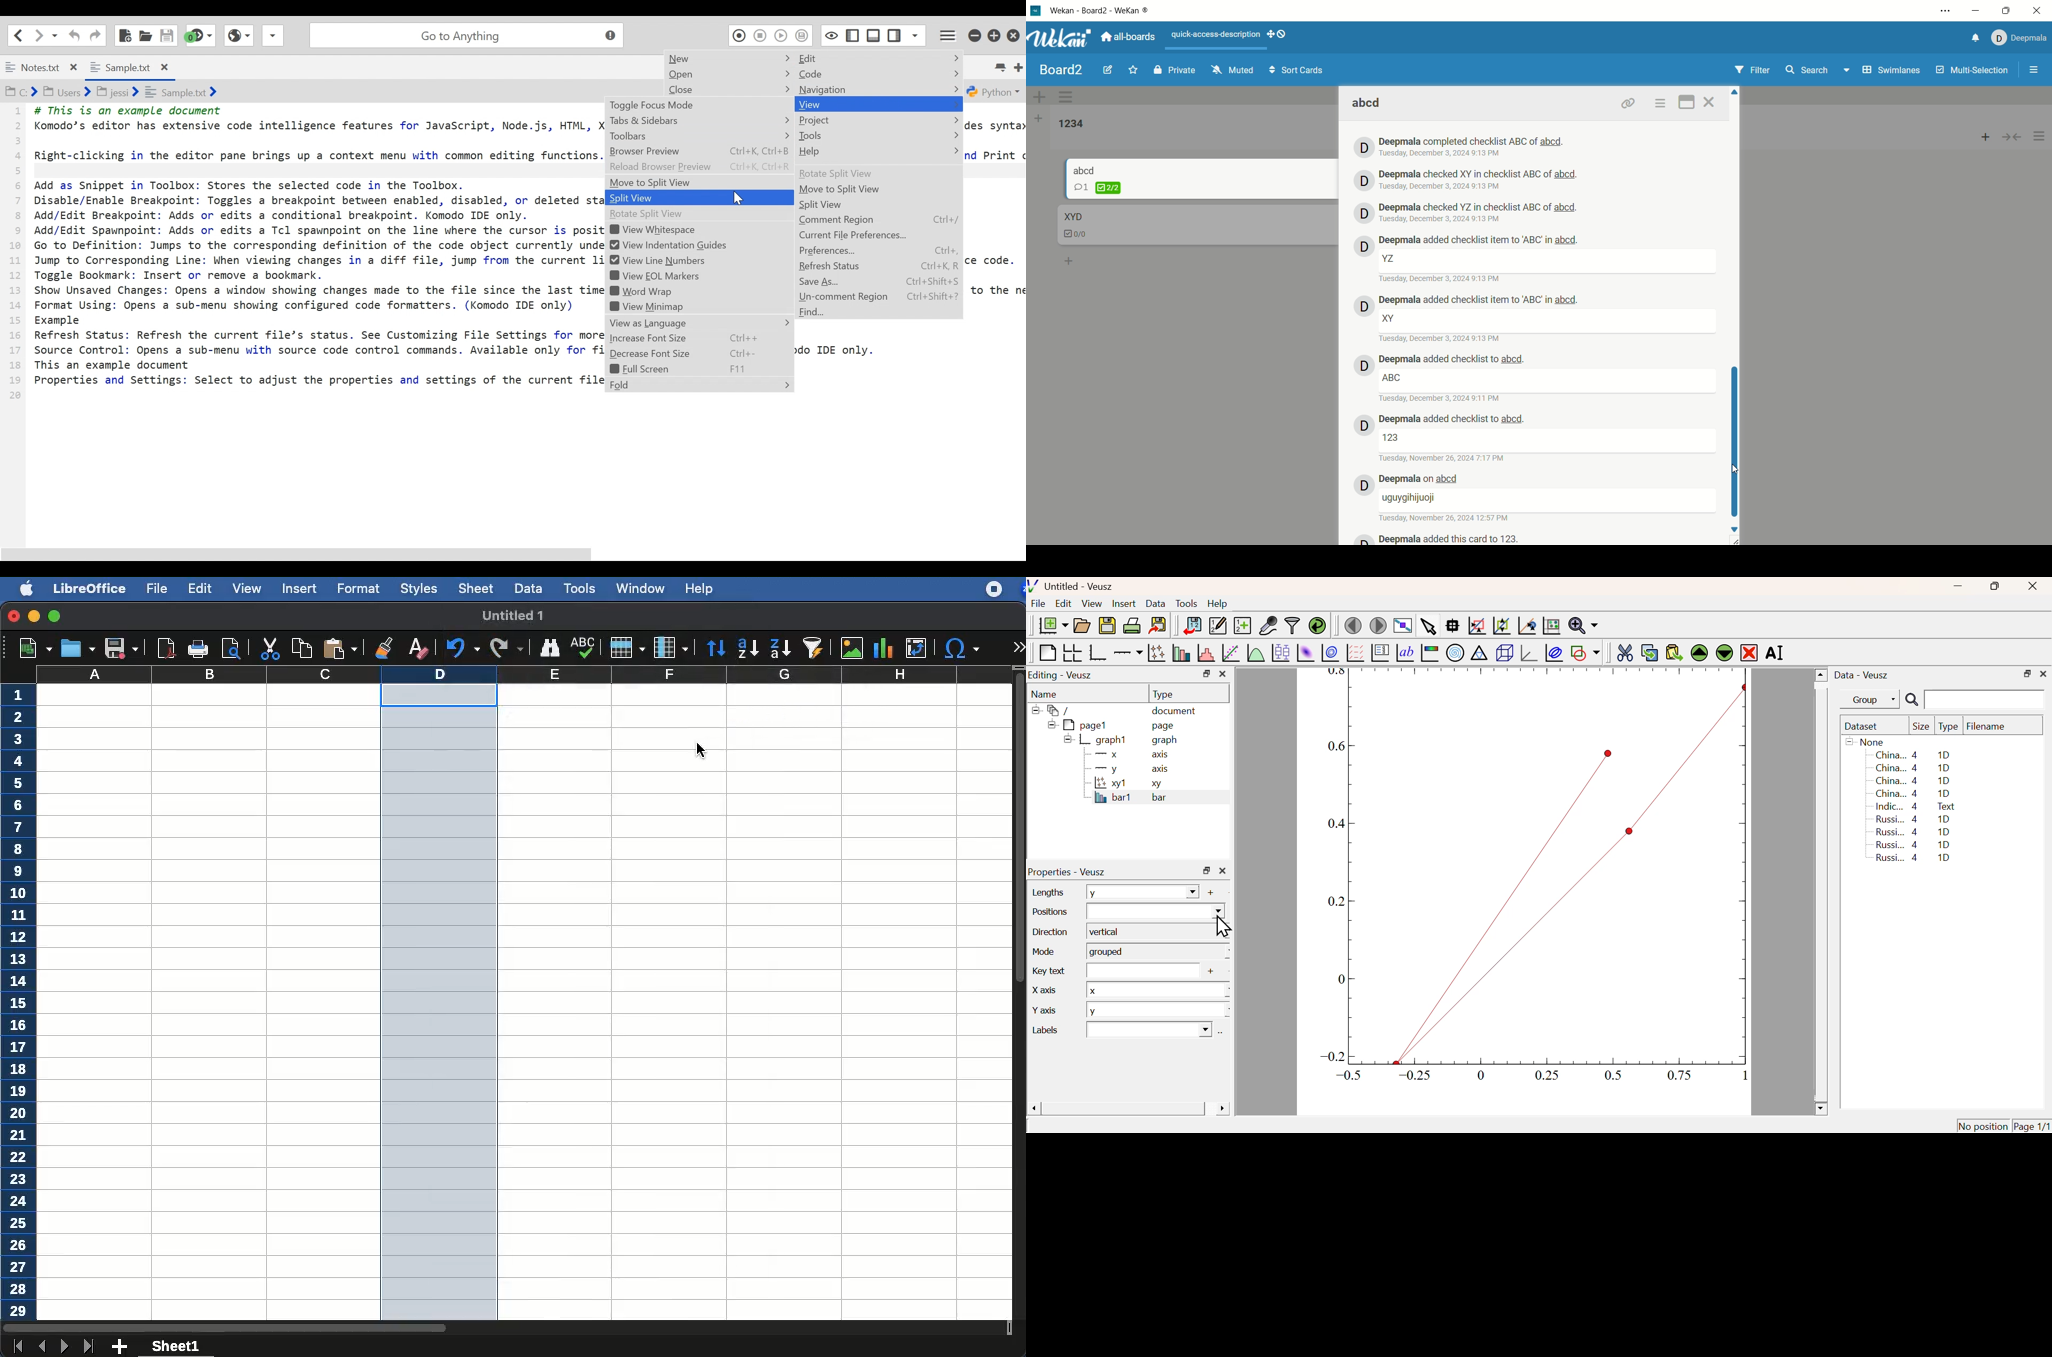 This screenshot has height=1372, width=2072. What do you see at coordinates (1368, 104) in the screenshot?
I see `card title` at bounding box center [1368, 104].